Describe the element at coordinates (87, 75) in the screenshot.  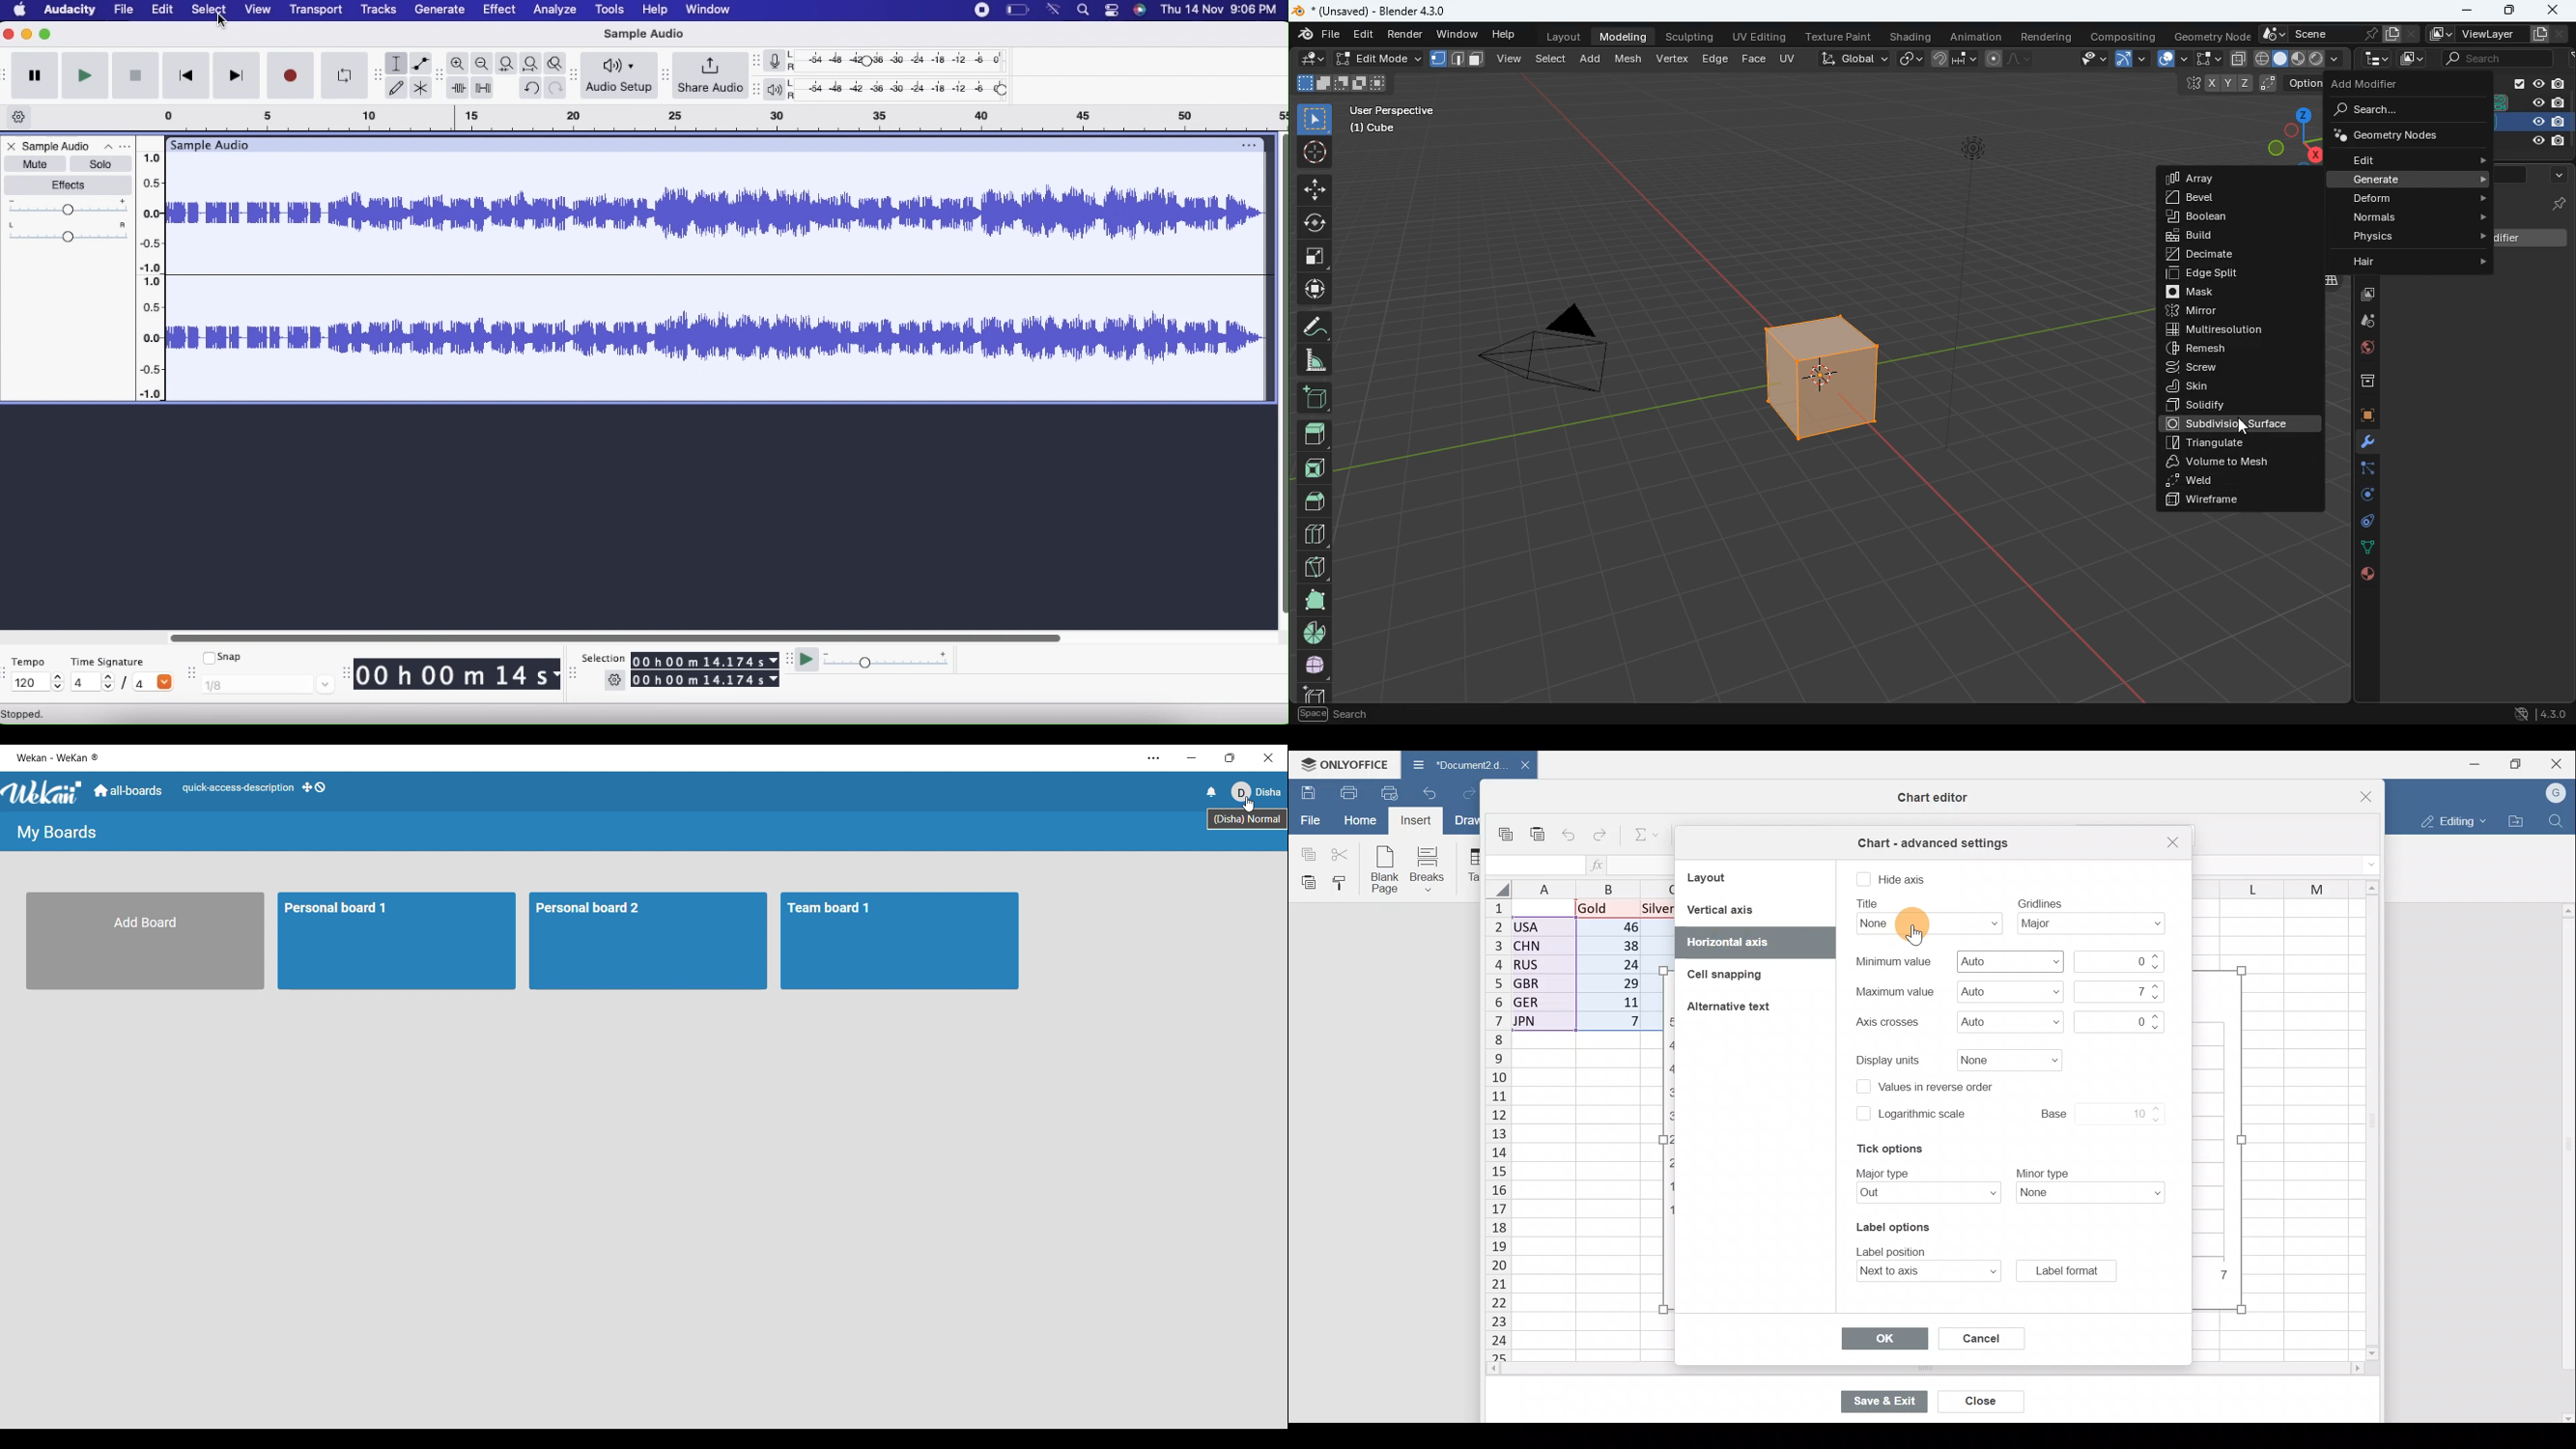
I see `Play` at that location.